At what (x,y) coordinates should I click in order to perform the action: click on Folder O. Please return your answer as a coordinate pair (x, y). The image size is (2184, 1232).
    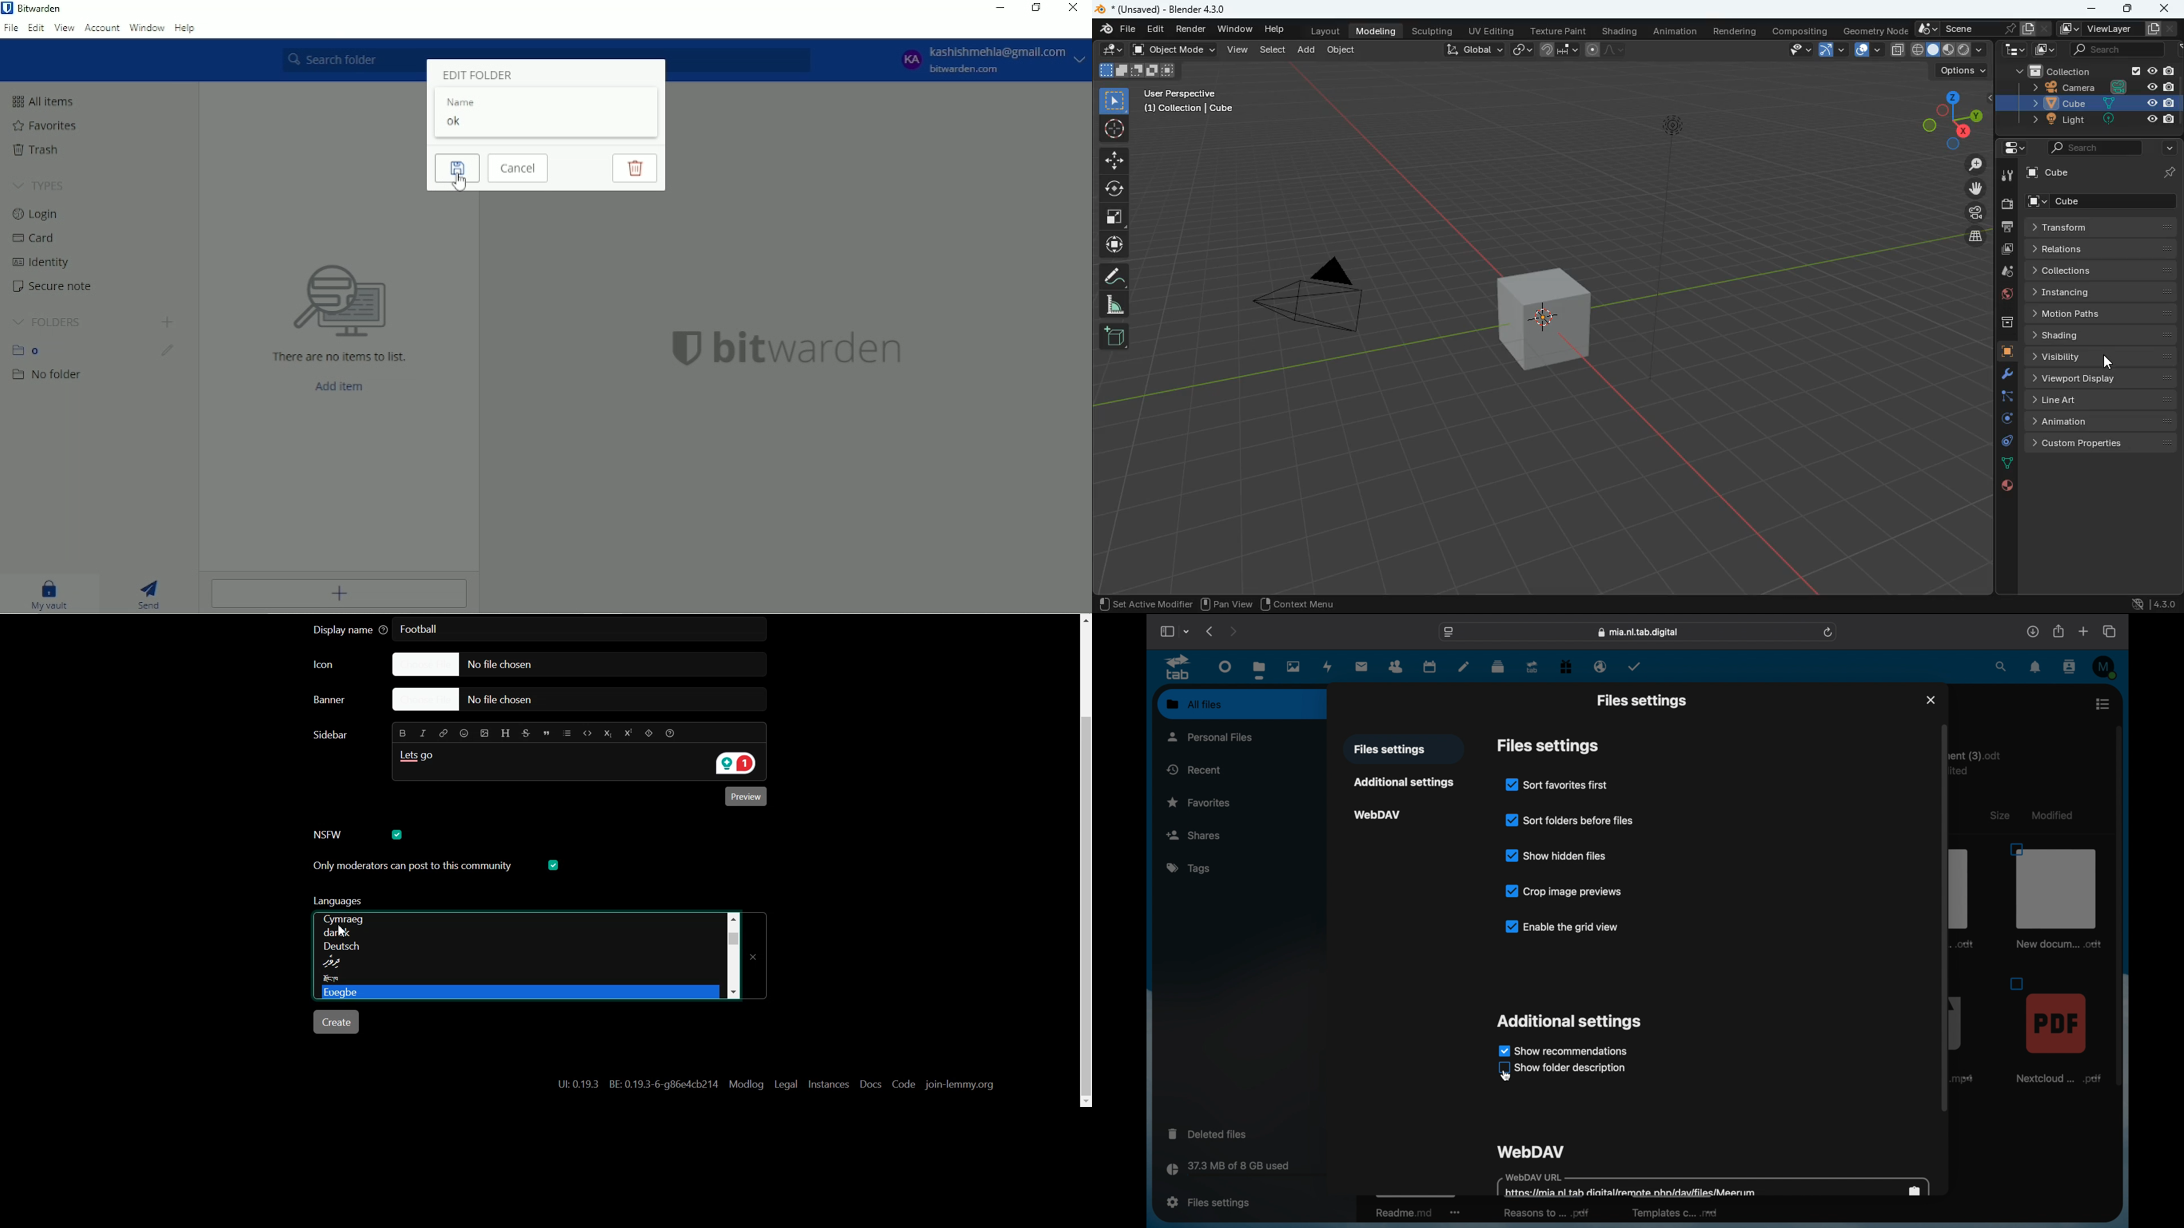
    Looking at the image, I should click on (31, 350).